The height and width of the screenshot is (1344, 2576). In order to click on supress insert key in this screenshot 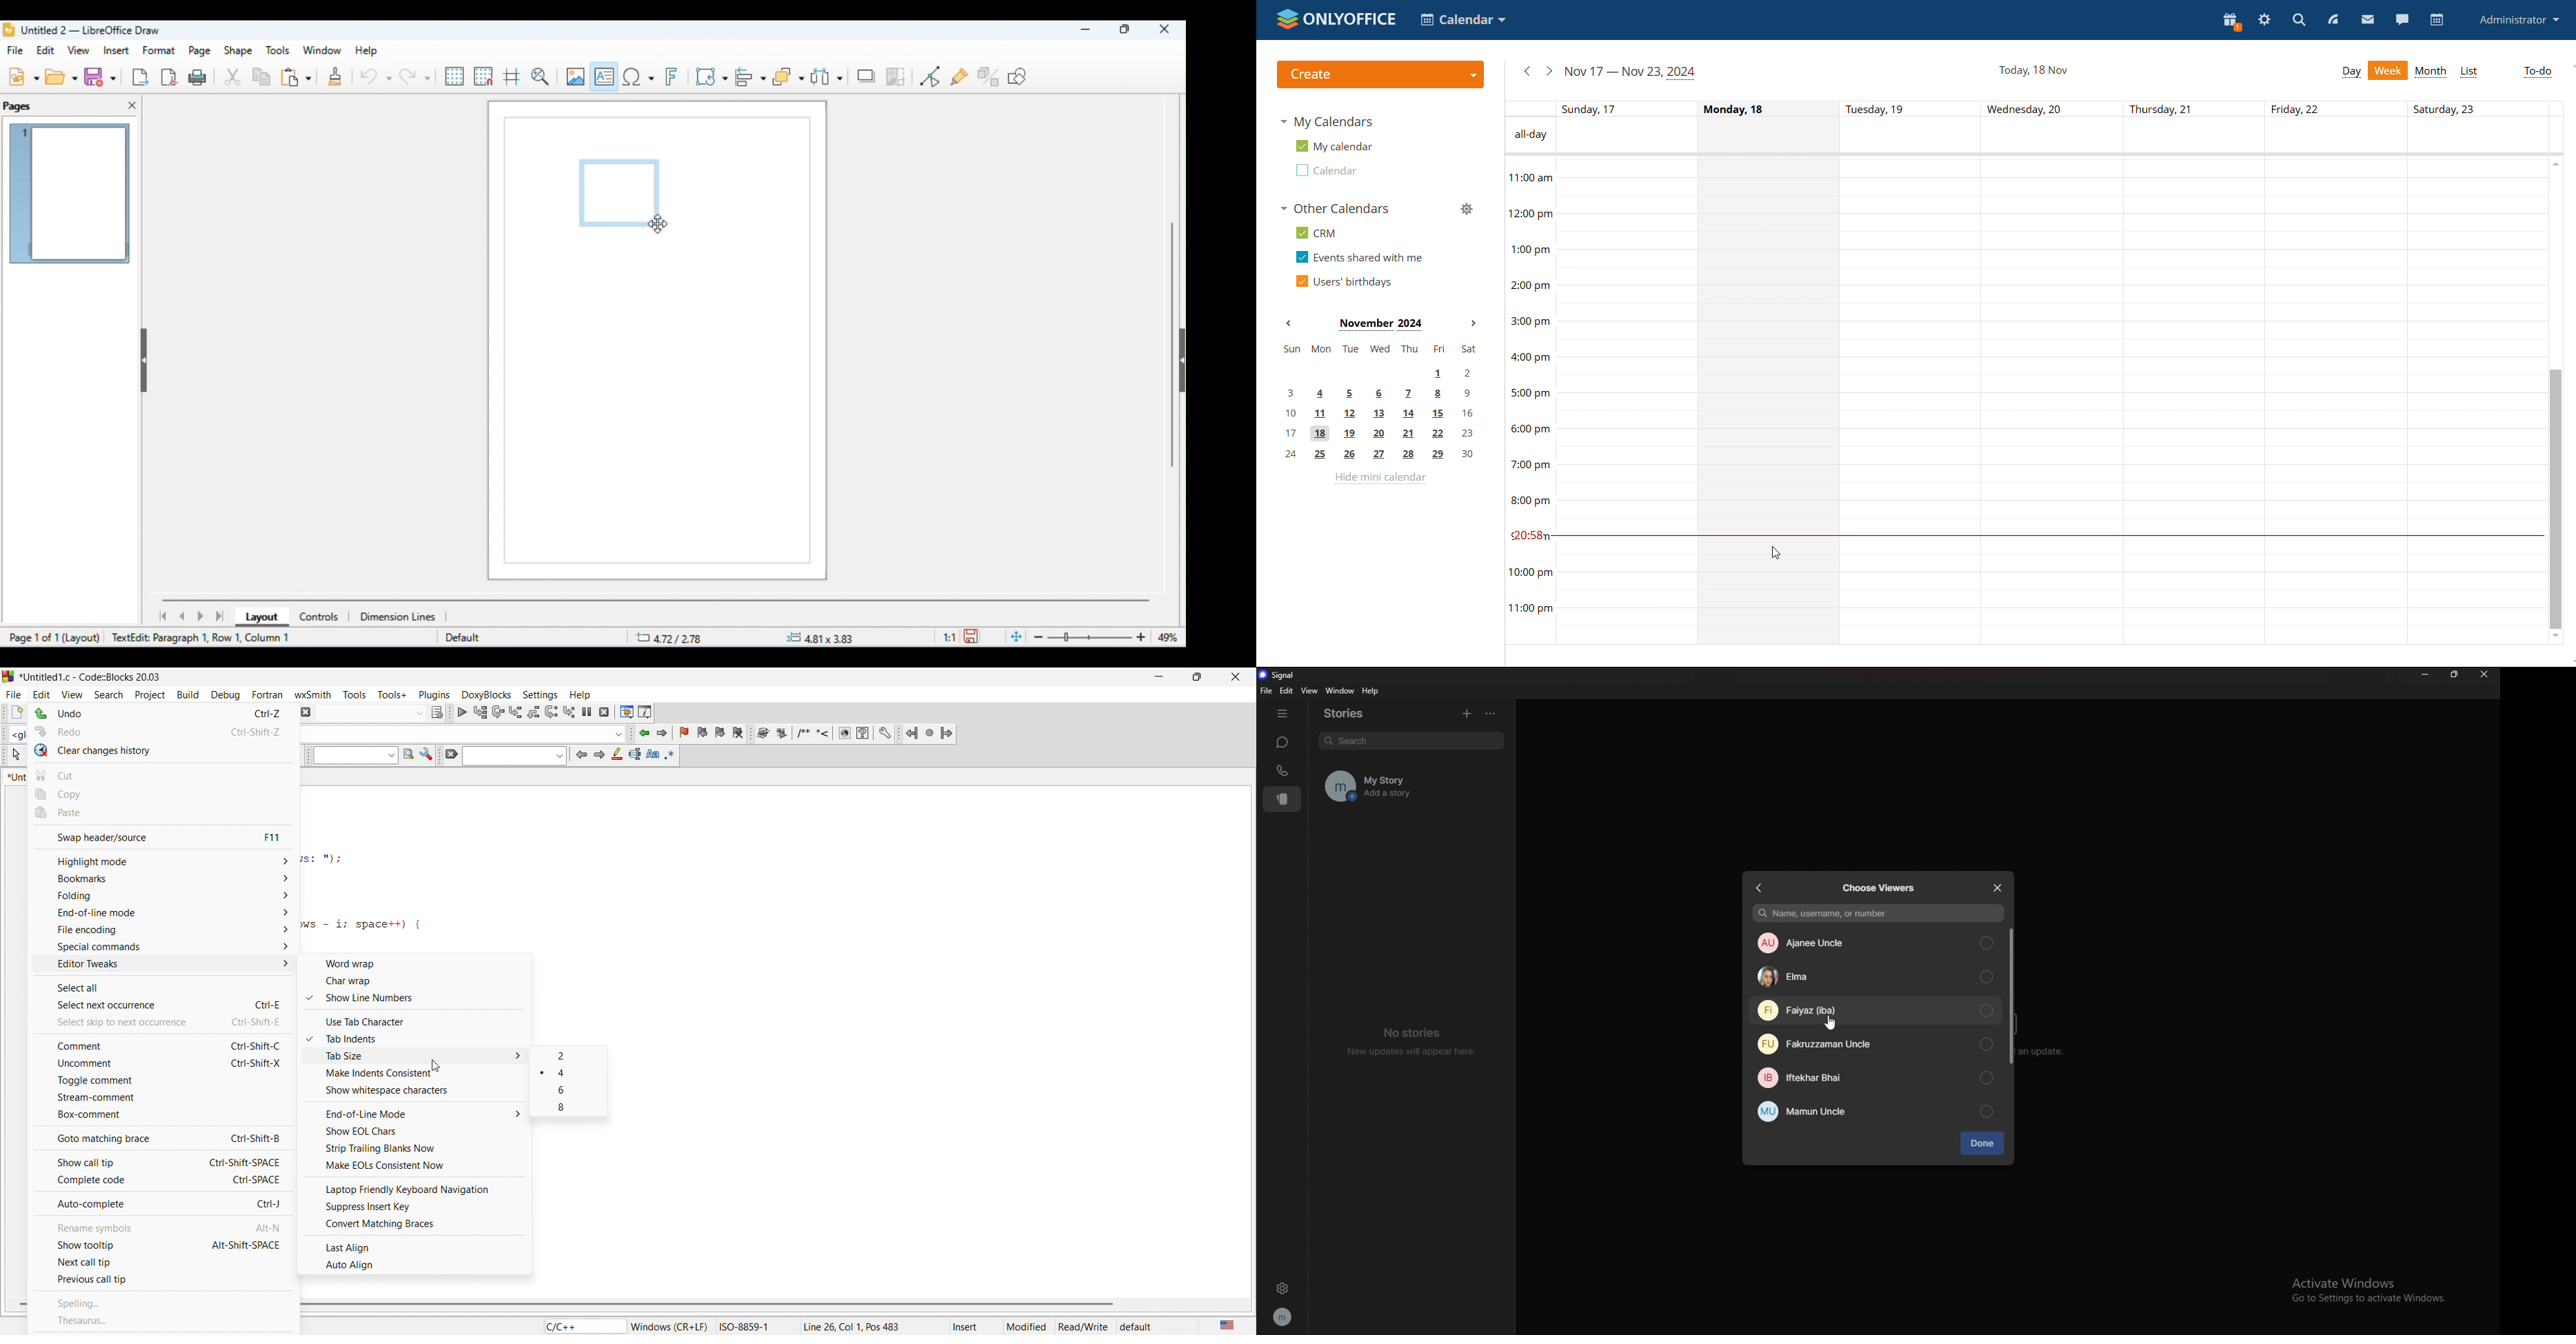, I will do `click(419, 1207)`.